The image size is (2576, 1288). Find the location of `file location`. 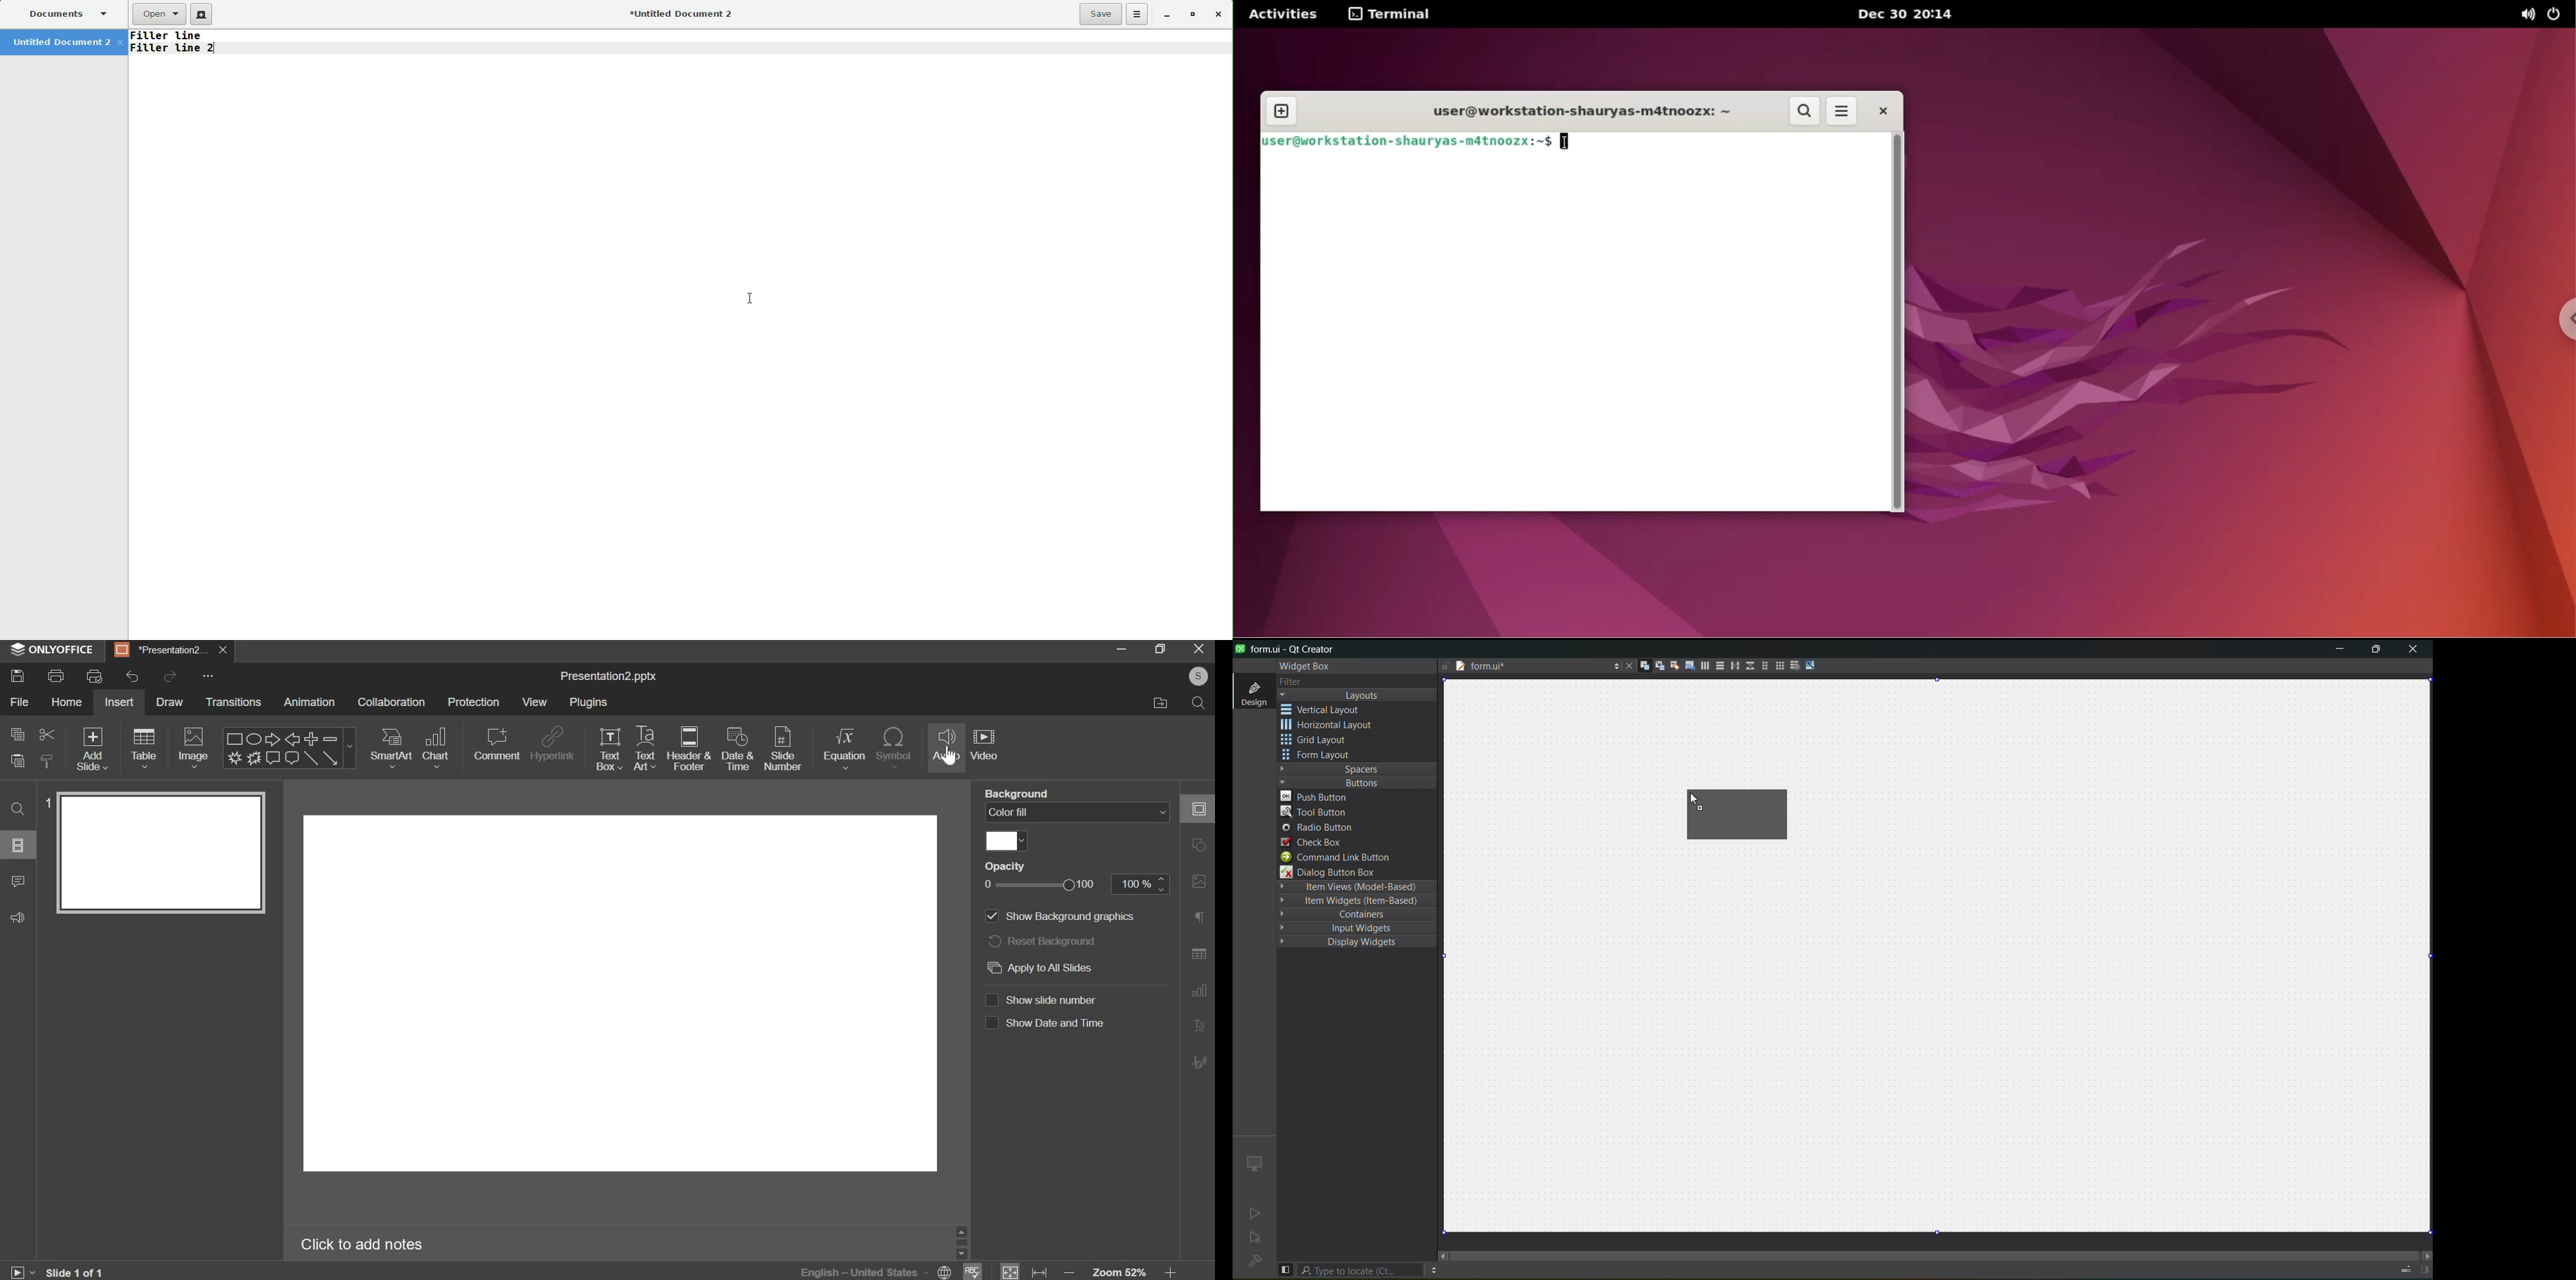

file location is located at coordinates (1167, 705).